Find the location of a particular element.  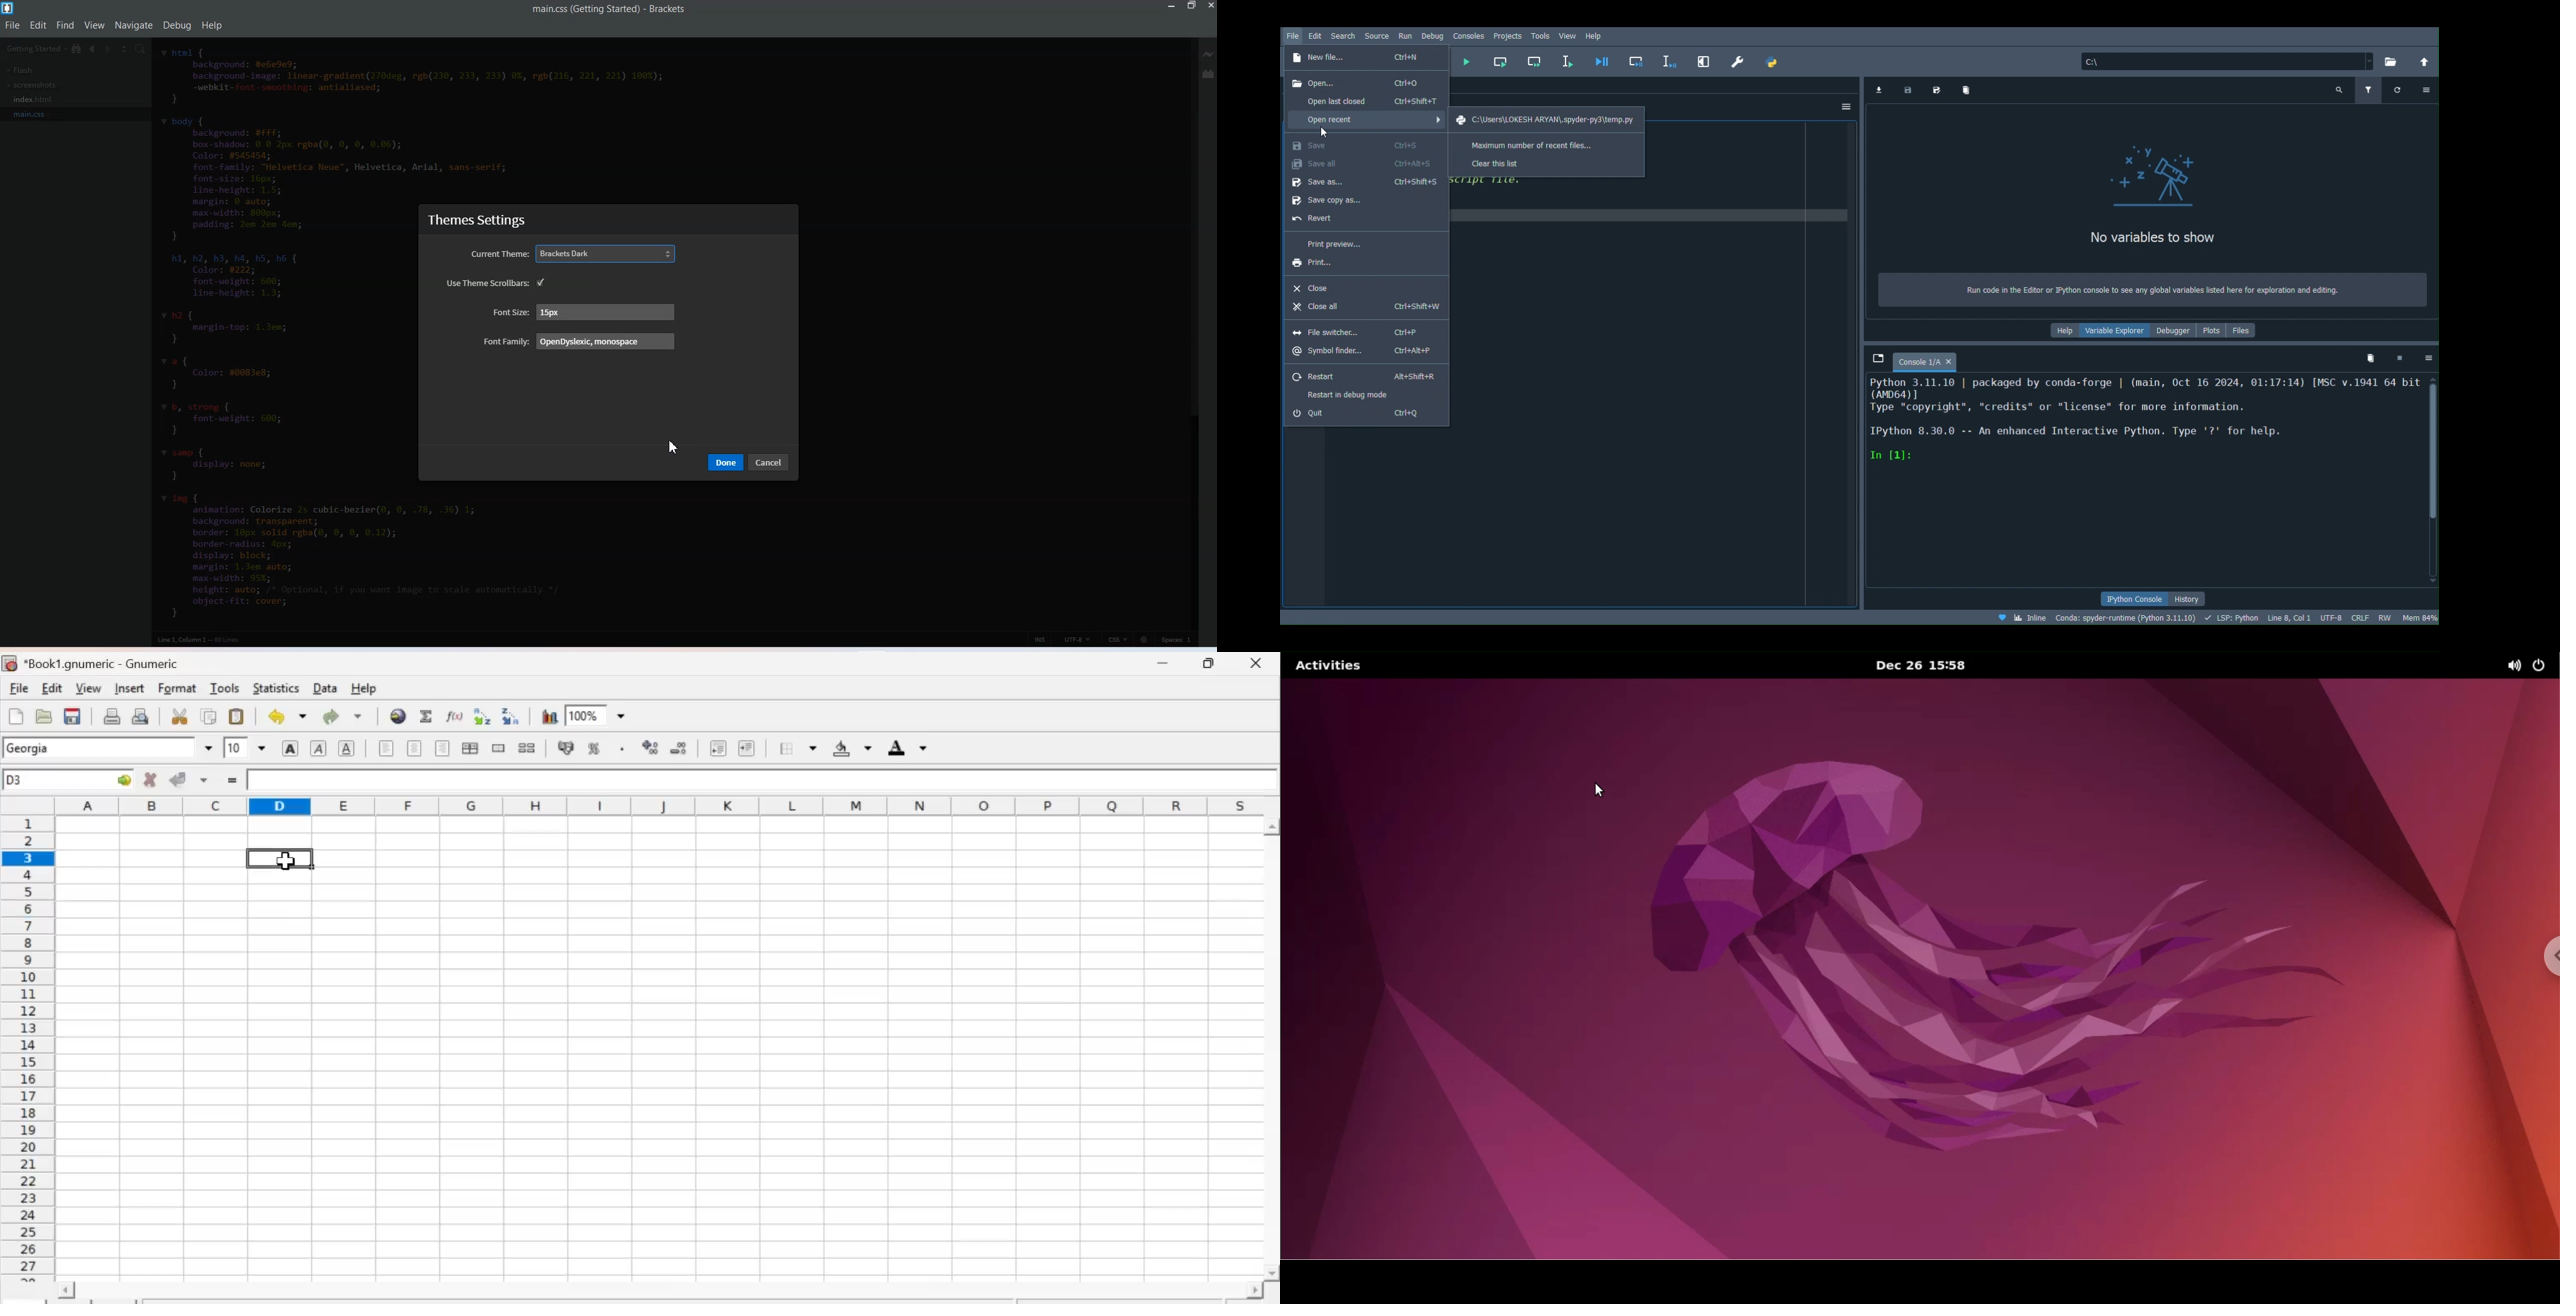

down is located at coordinates (207, 748).